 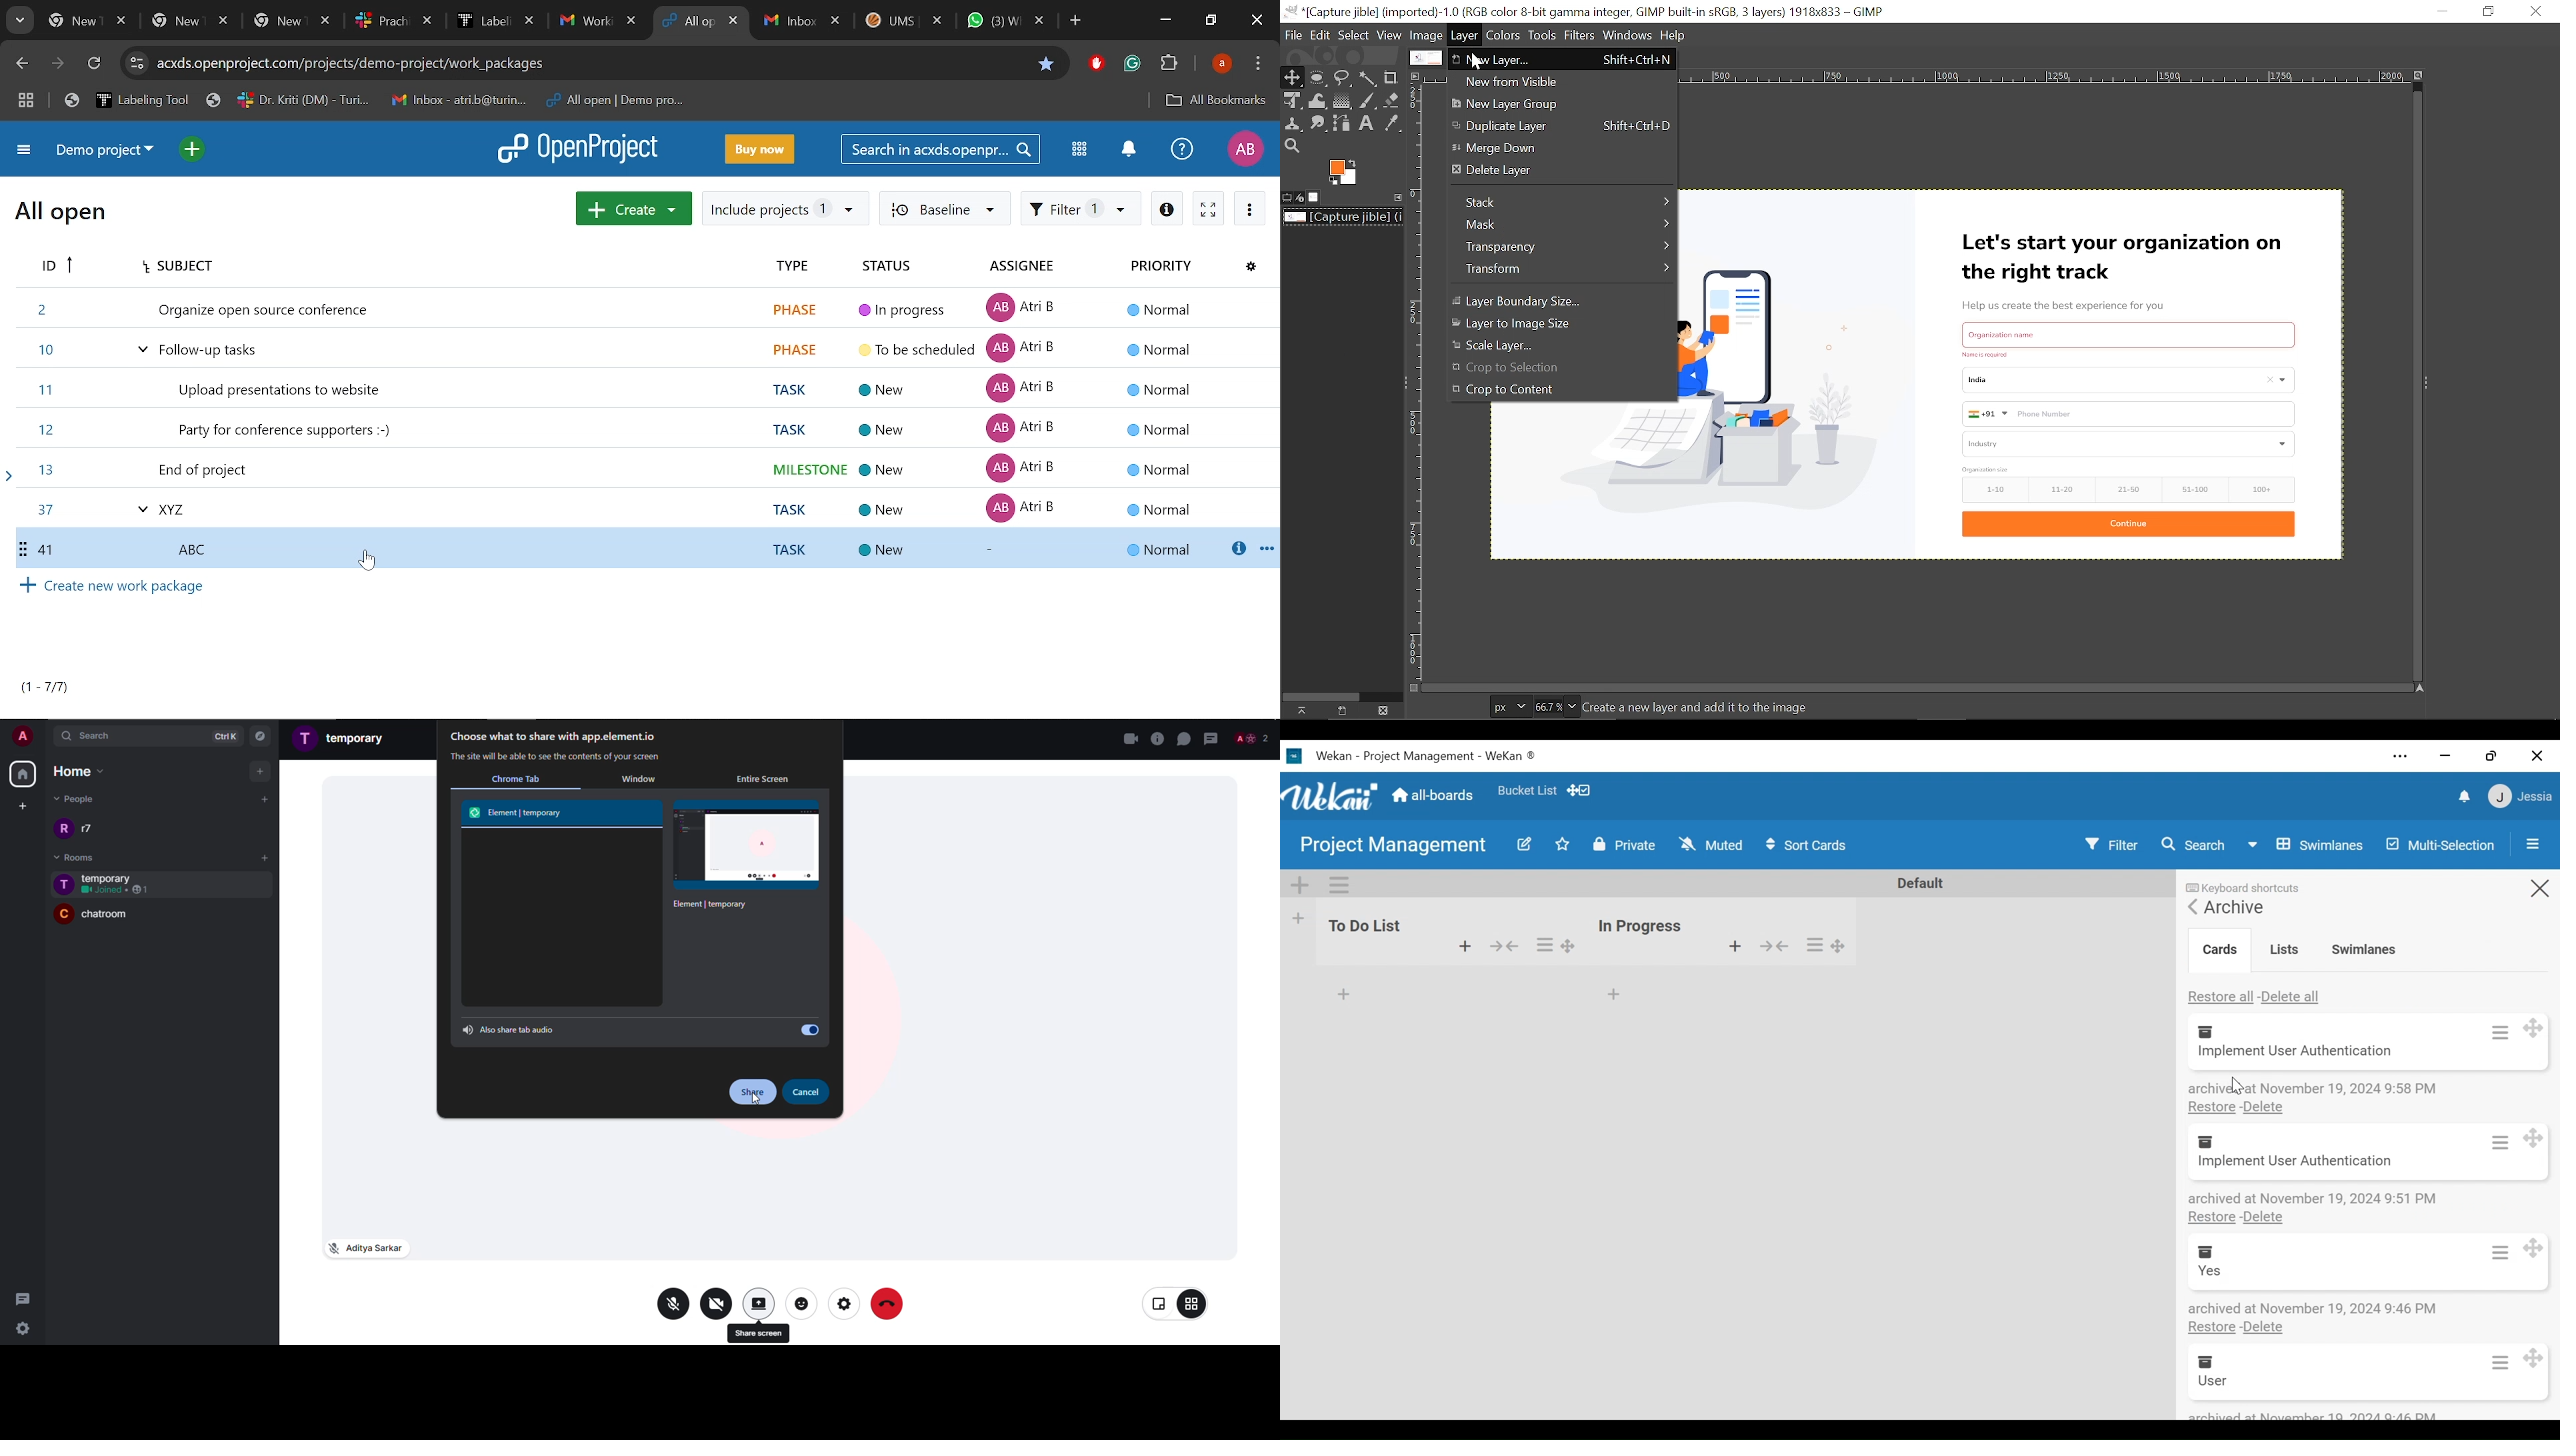 What do you see at coordinates (27, 151) in the screenshot?
I see `` at bounding box center [27, 151].